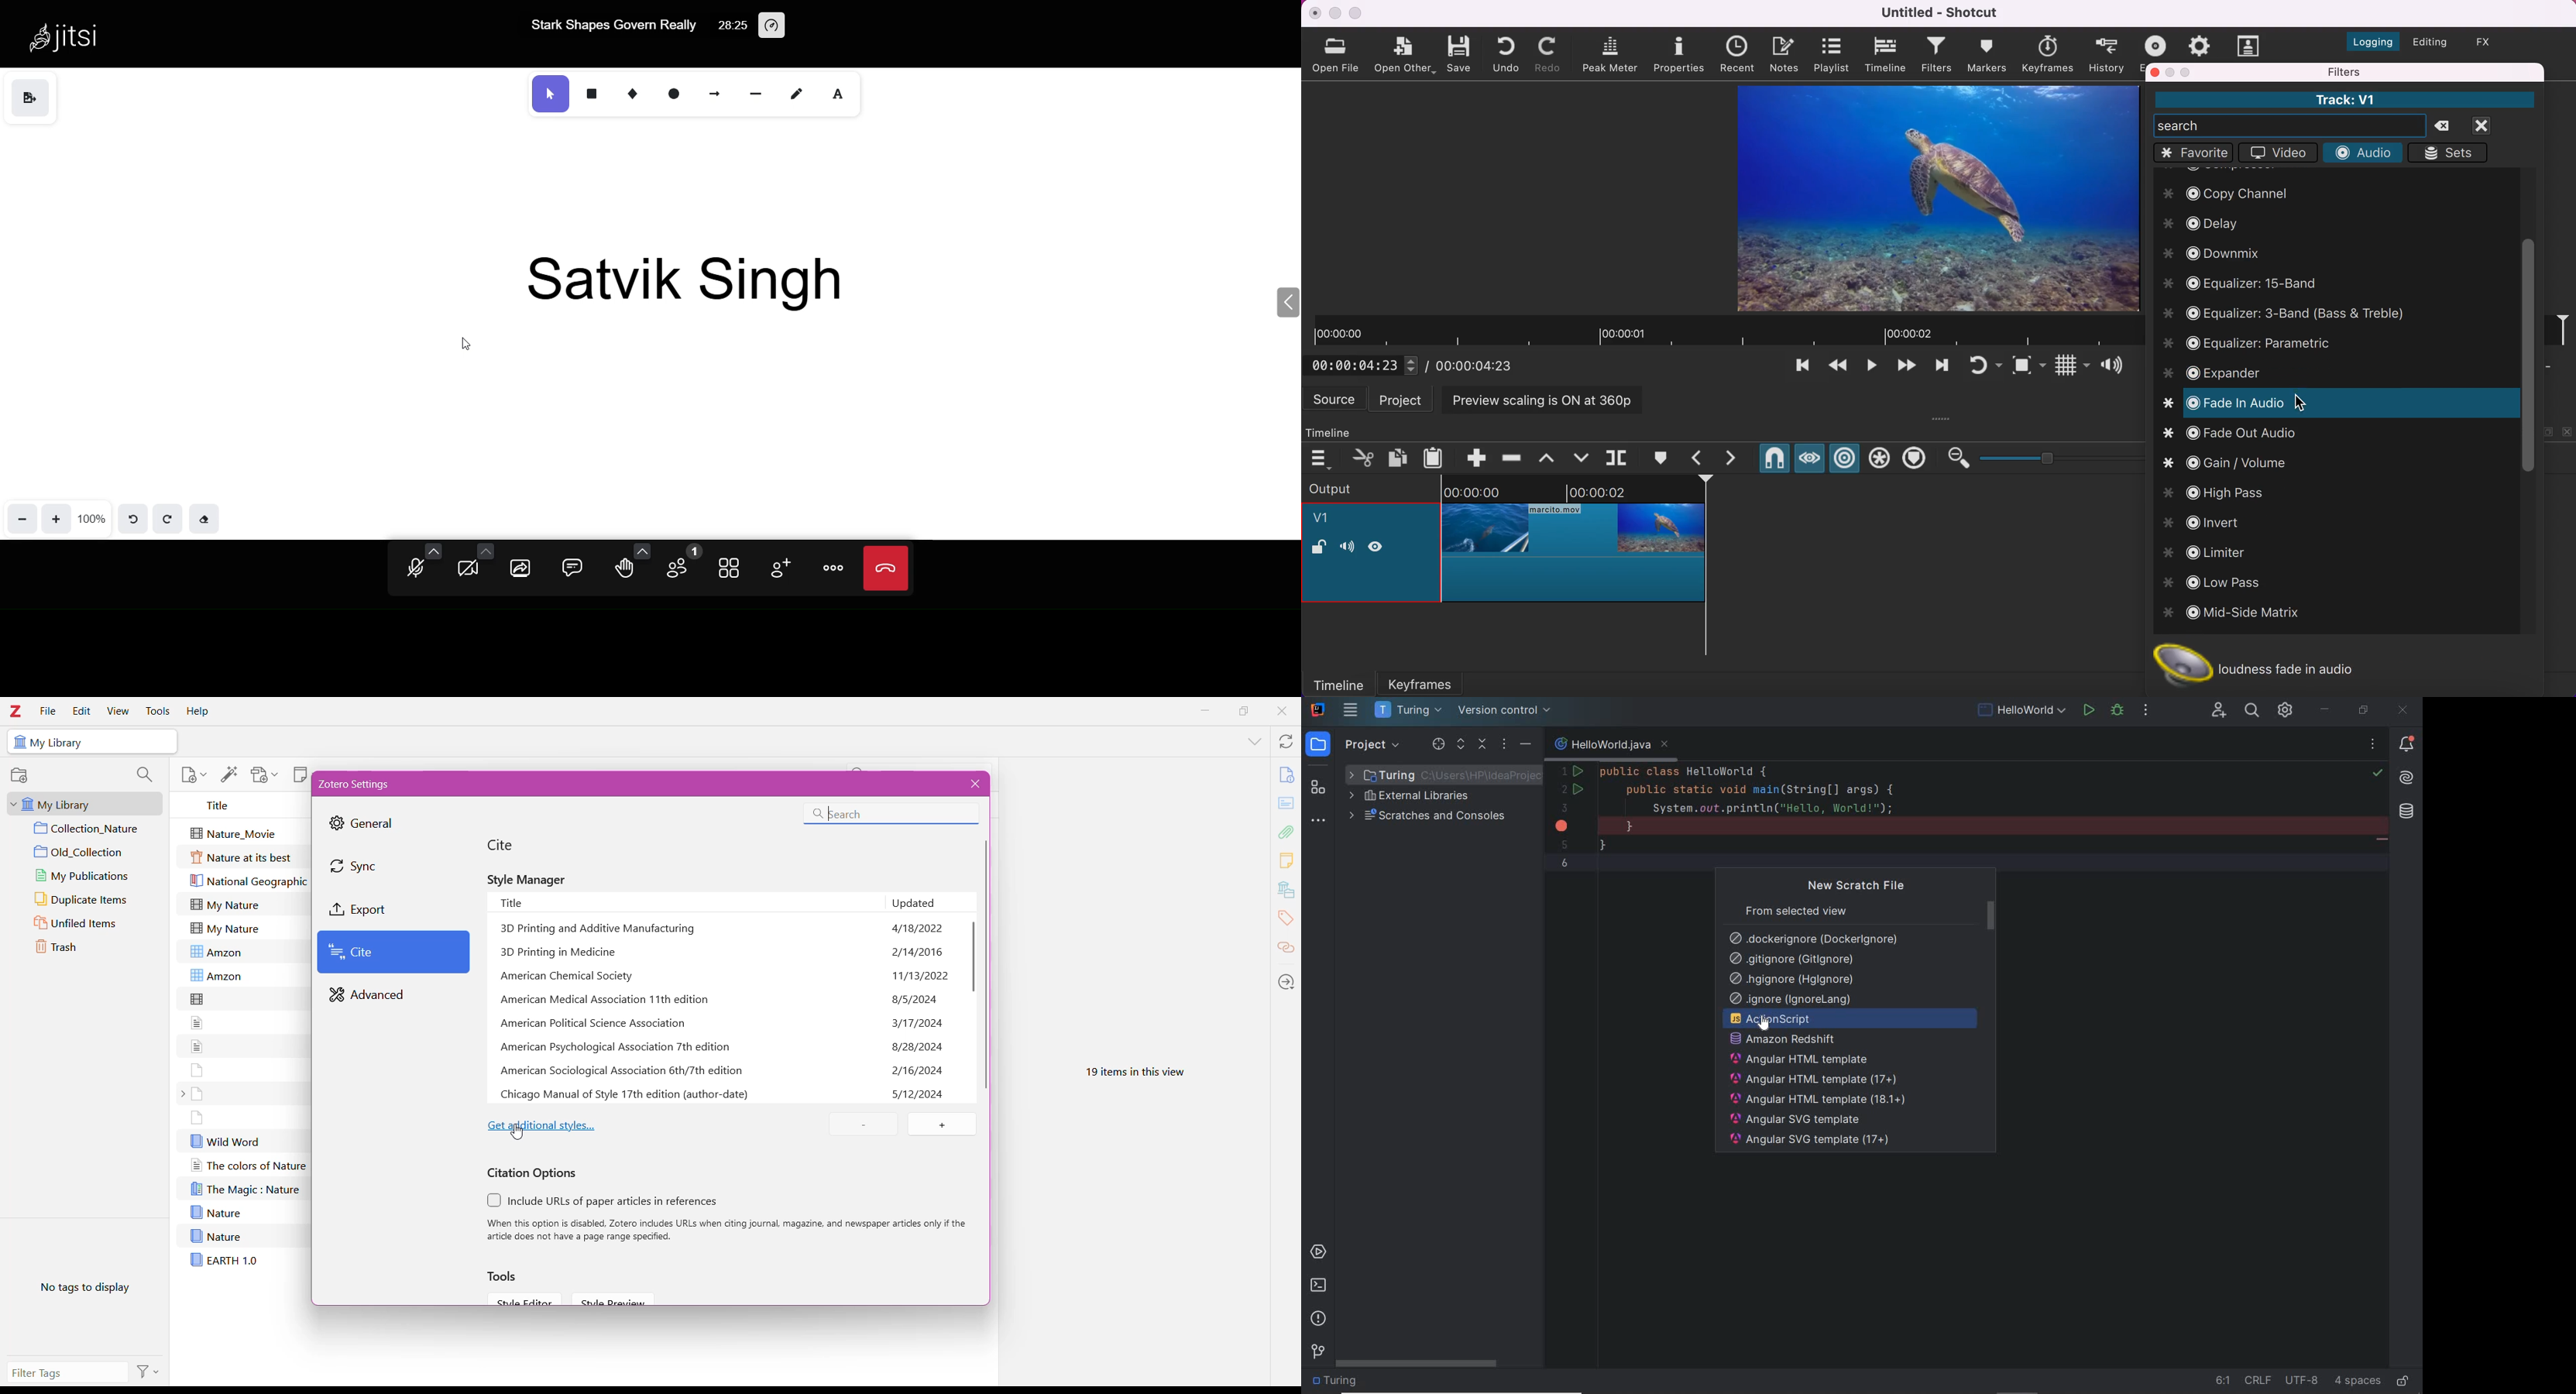 This screenshot has height=1400, width=2576. Describe the element at coordinates (676, 92) in the screenshot. I see `ellipse` at that location.